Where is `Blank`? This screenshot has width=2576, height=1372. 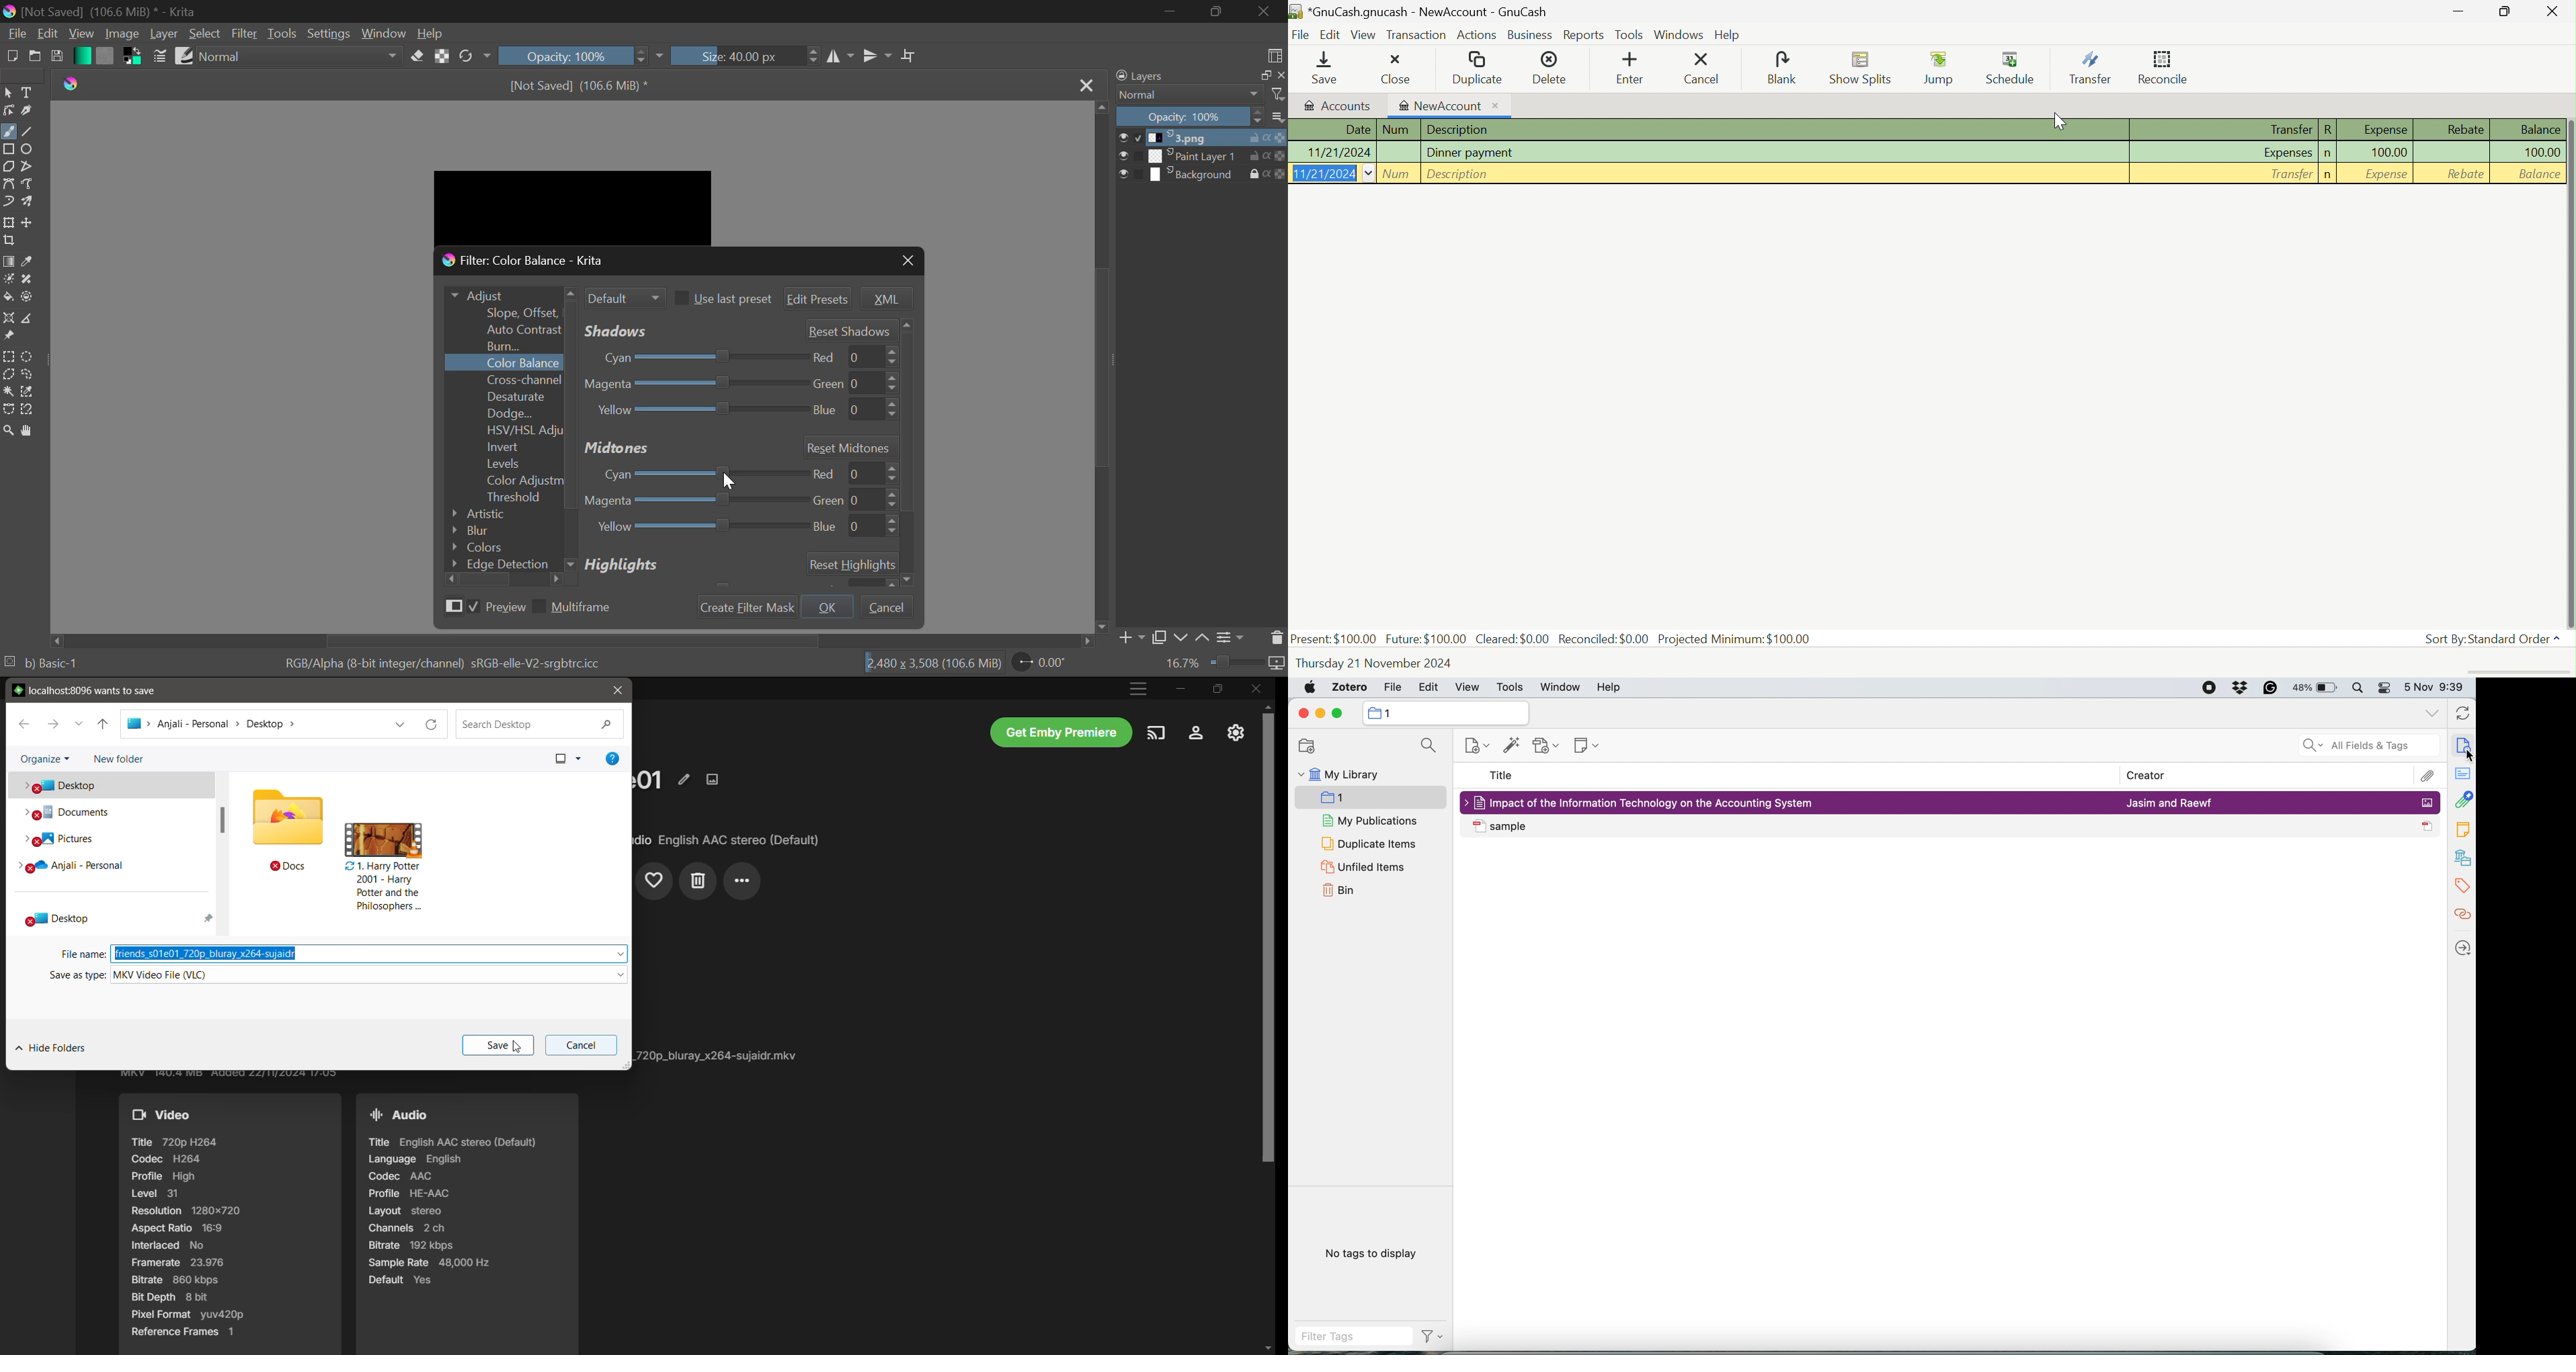 Blank is located at coordinates (1782, 67).